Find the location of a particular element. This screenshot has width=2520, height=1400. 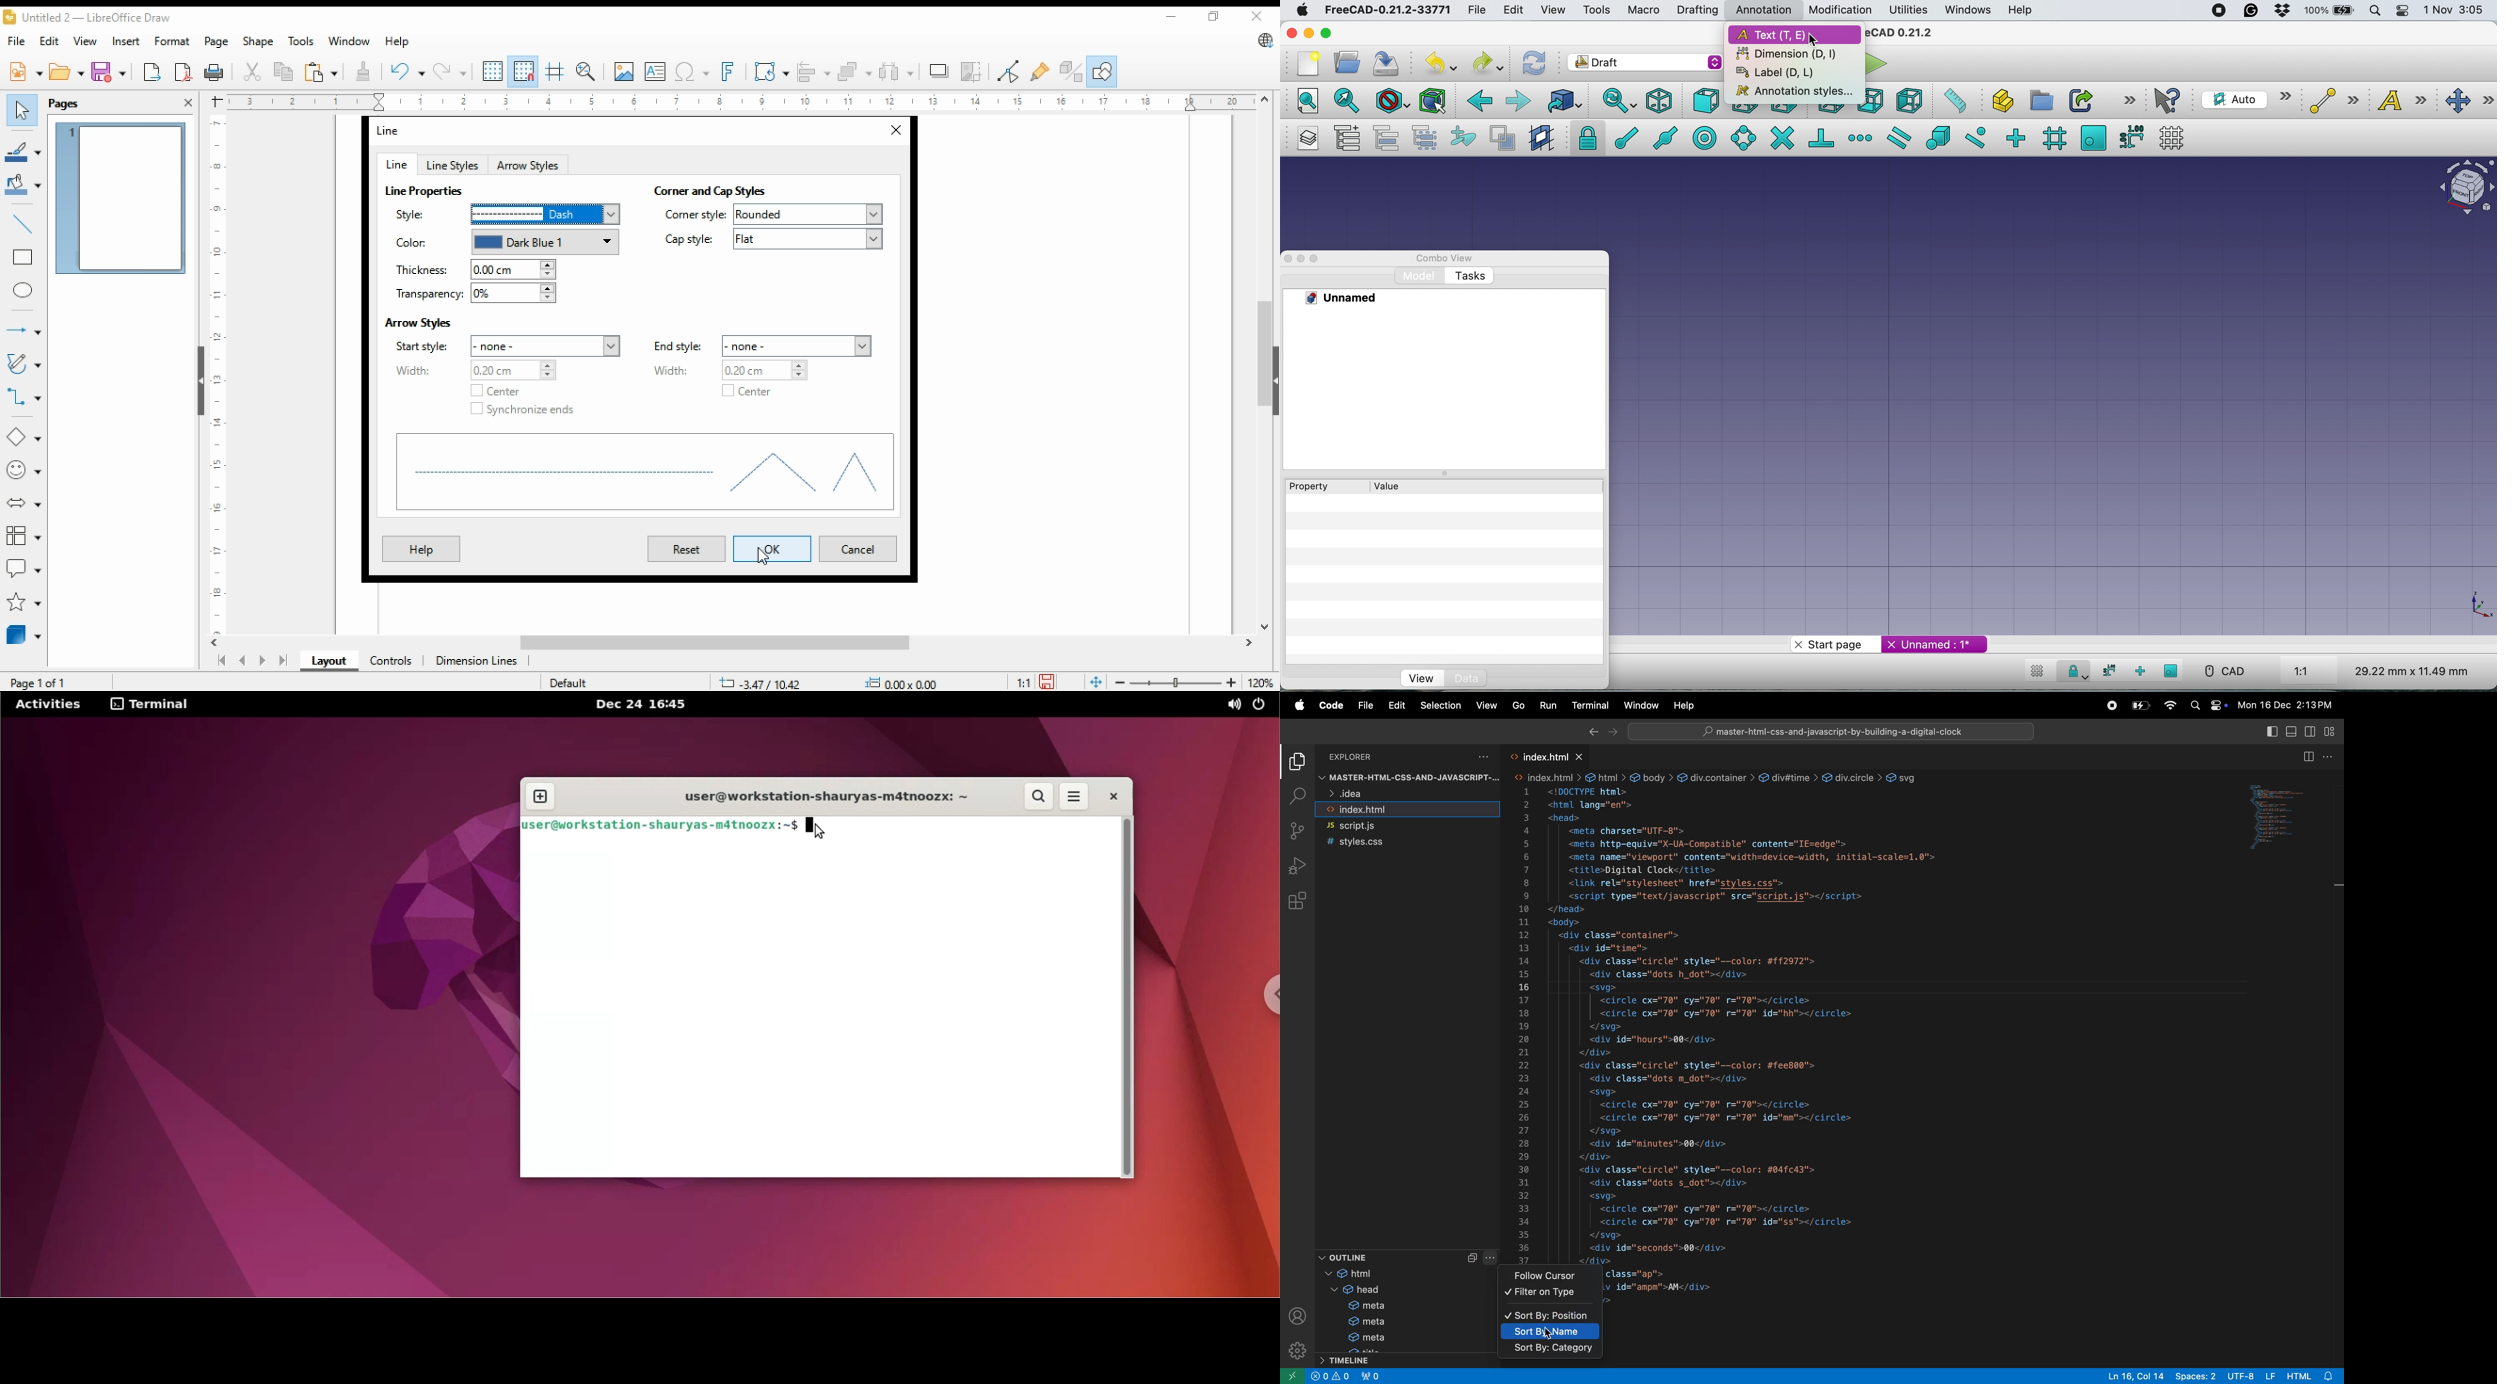

modification is located at coordinates (1841, 10).